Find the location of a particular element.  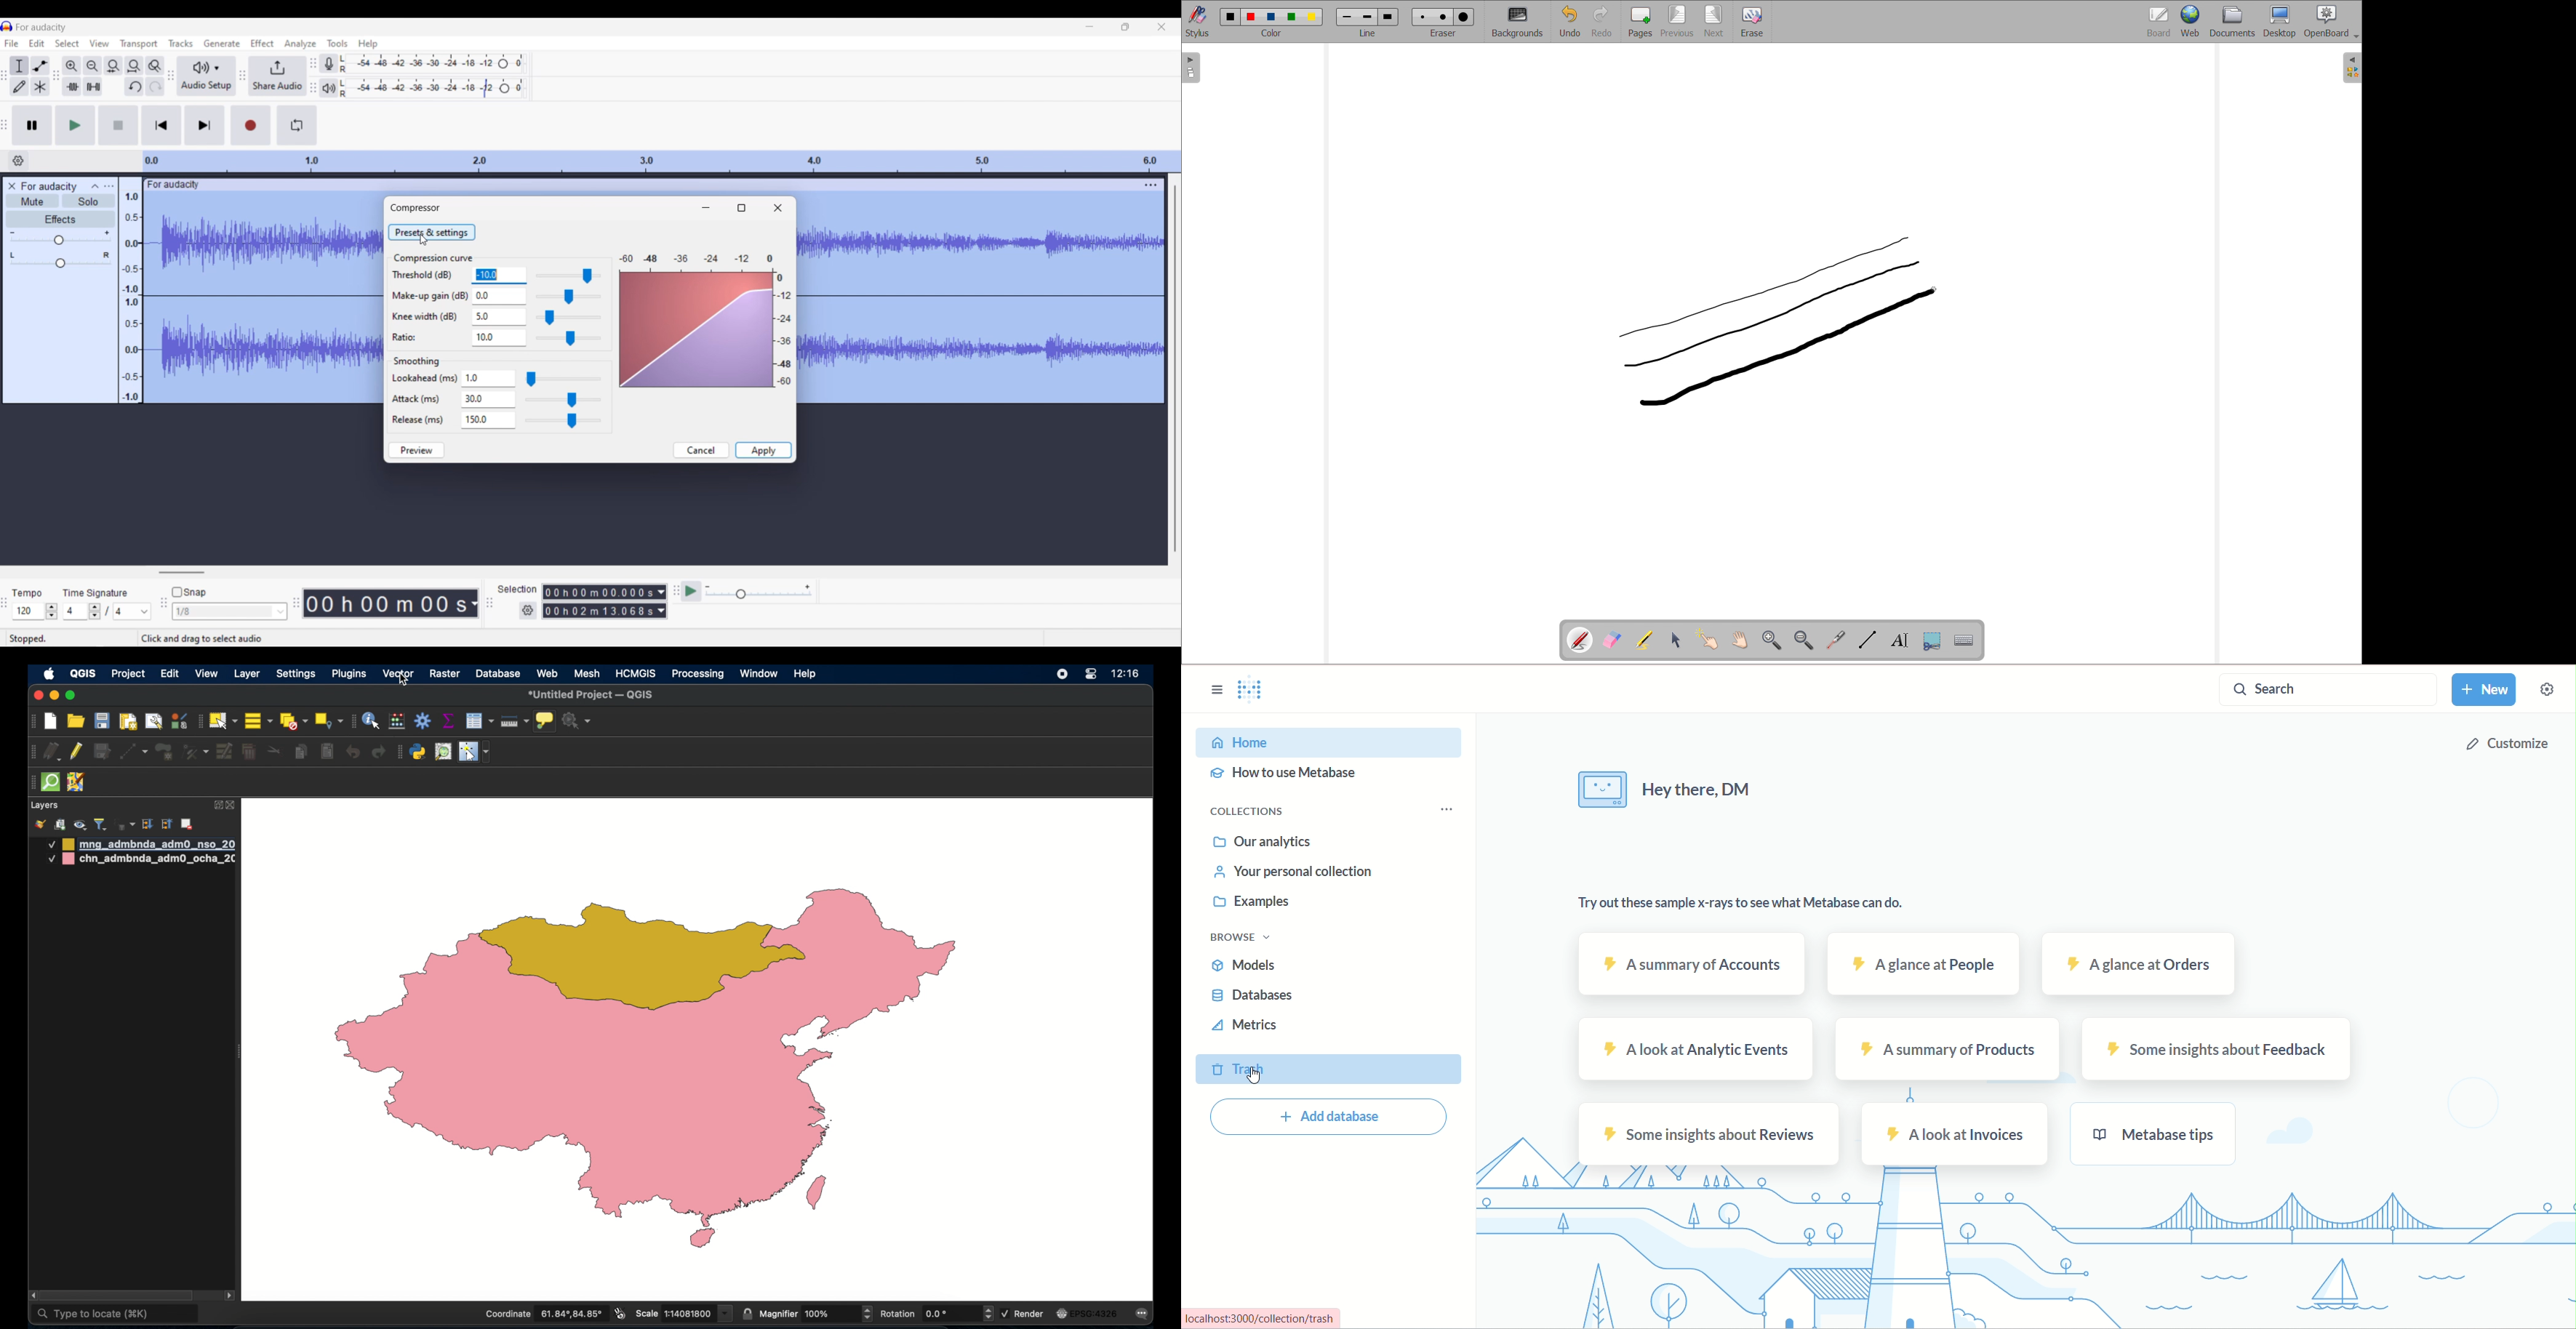

Text box for make up gain is located at coordinates (498, 296).